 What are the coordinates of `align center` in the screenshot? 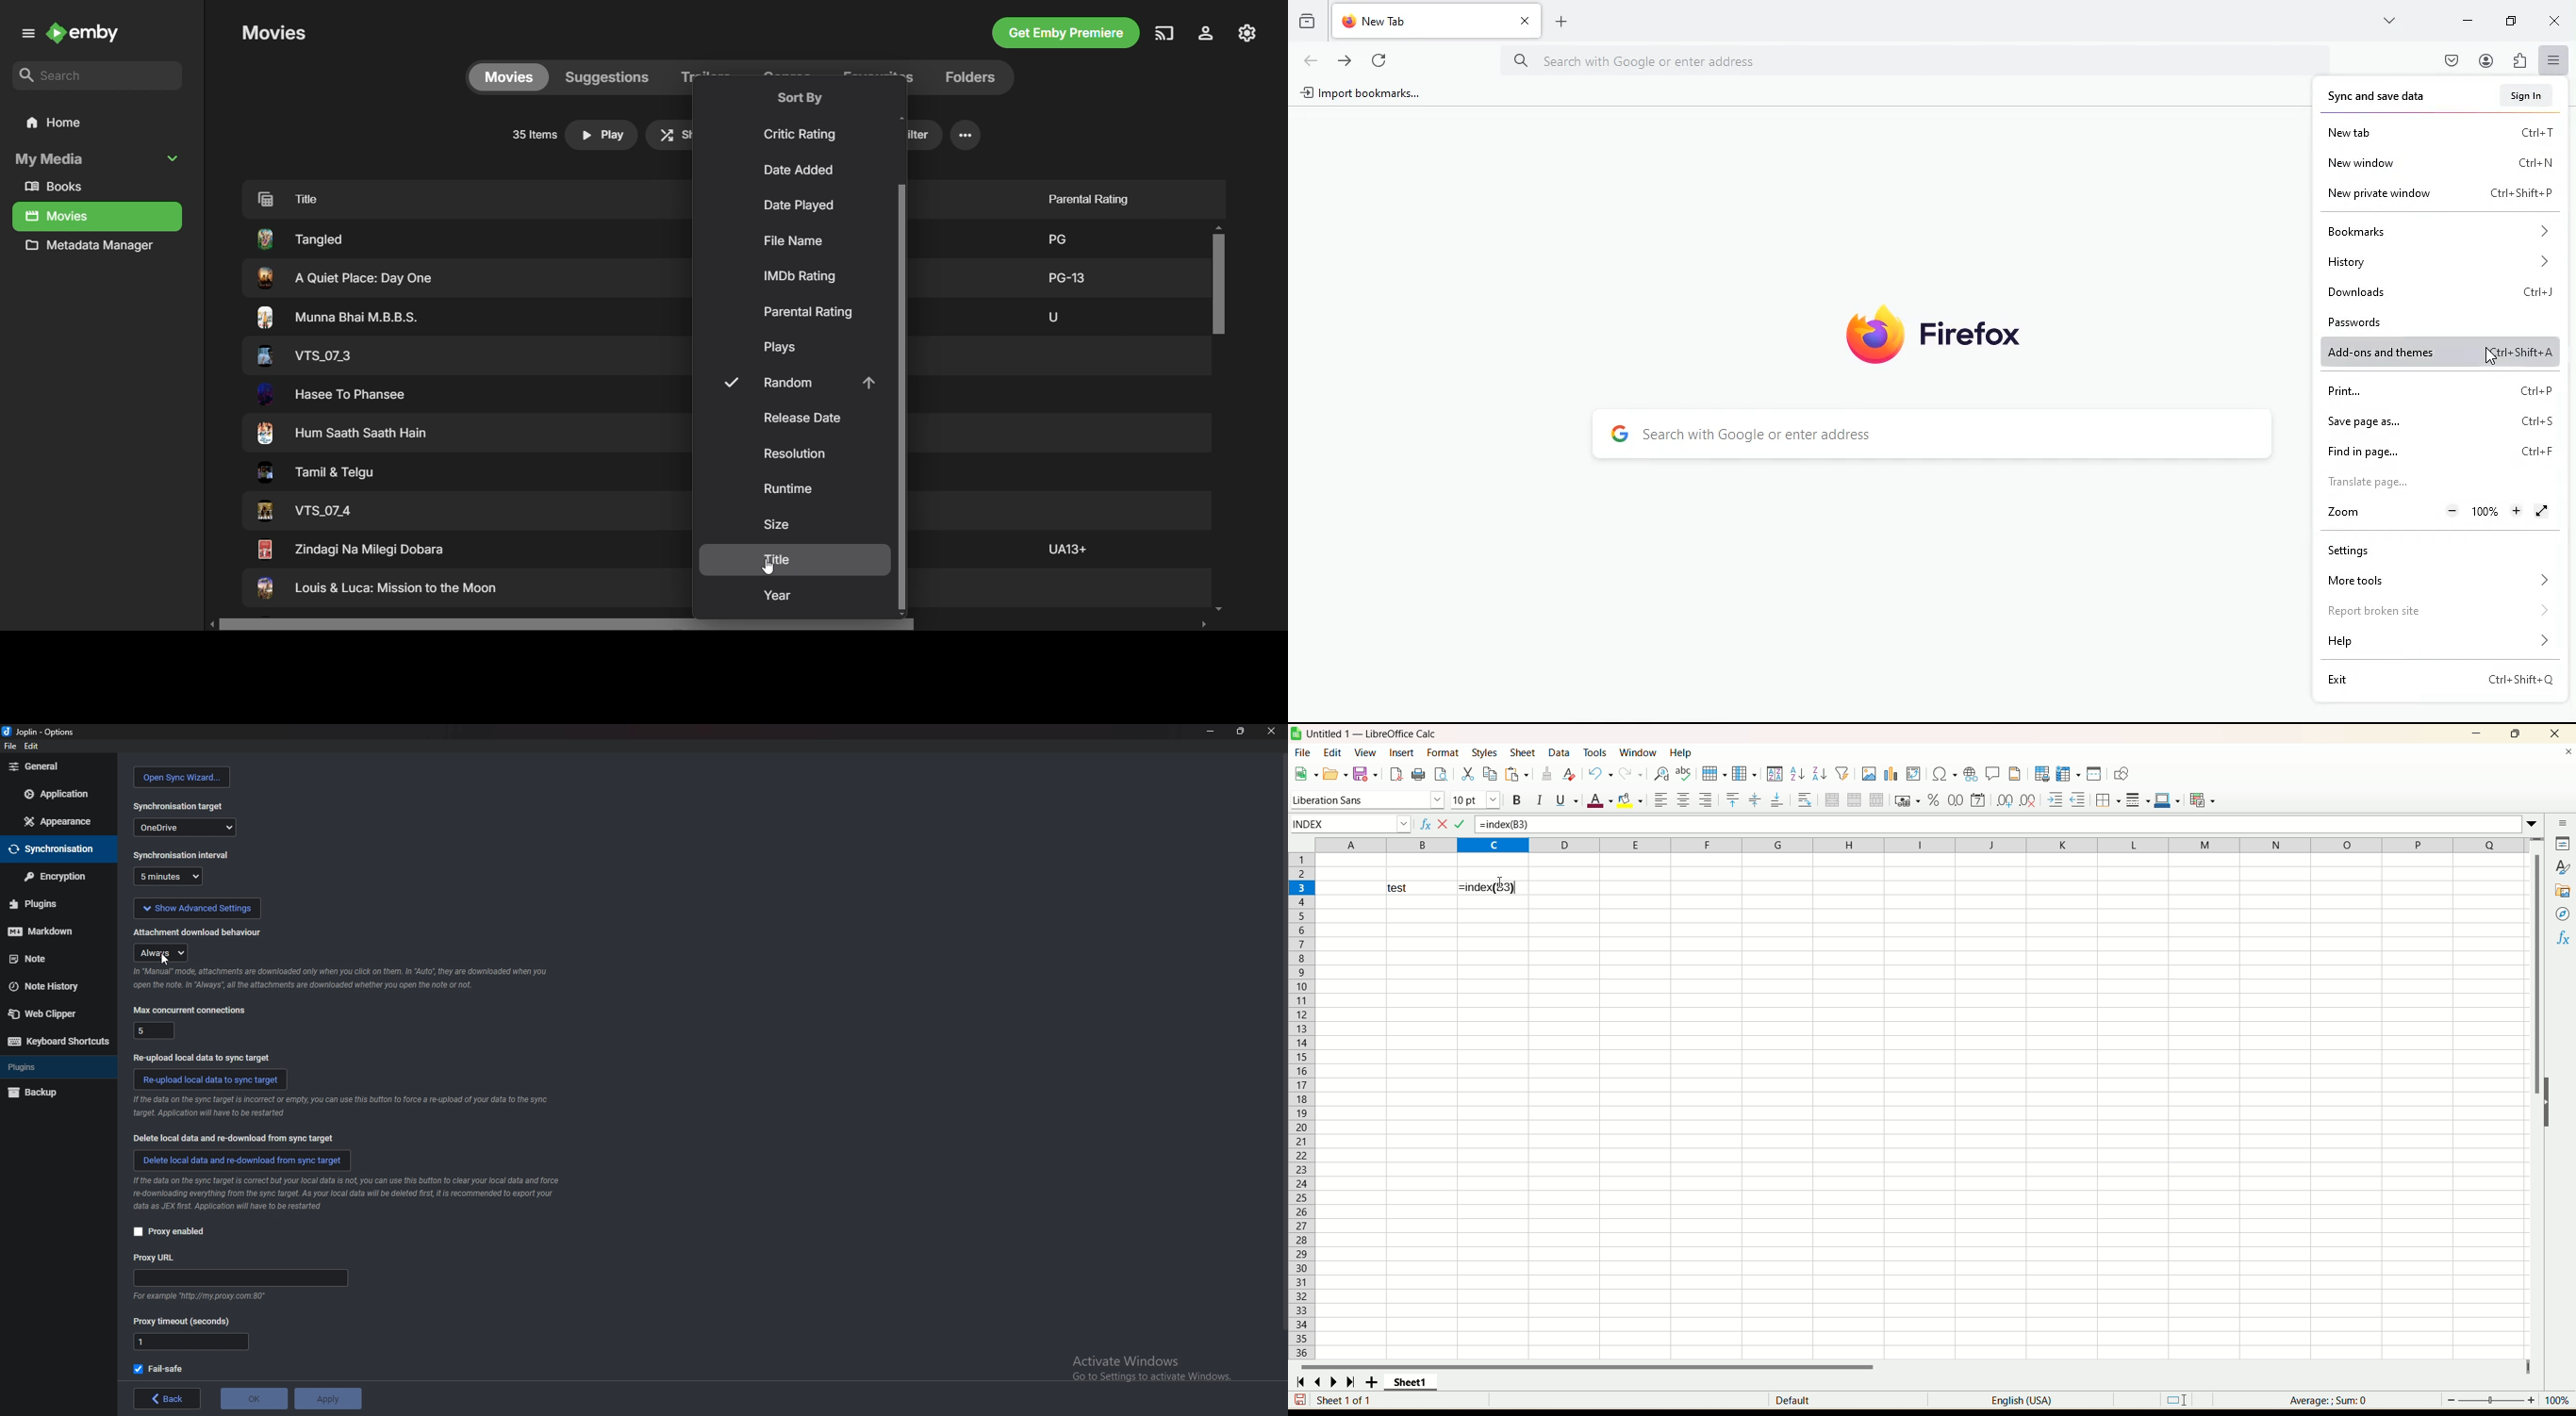 It's located at (1683, 800).